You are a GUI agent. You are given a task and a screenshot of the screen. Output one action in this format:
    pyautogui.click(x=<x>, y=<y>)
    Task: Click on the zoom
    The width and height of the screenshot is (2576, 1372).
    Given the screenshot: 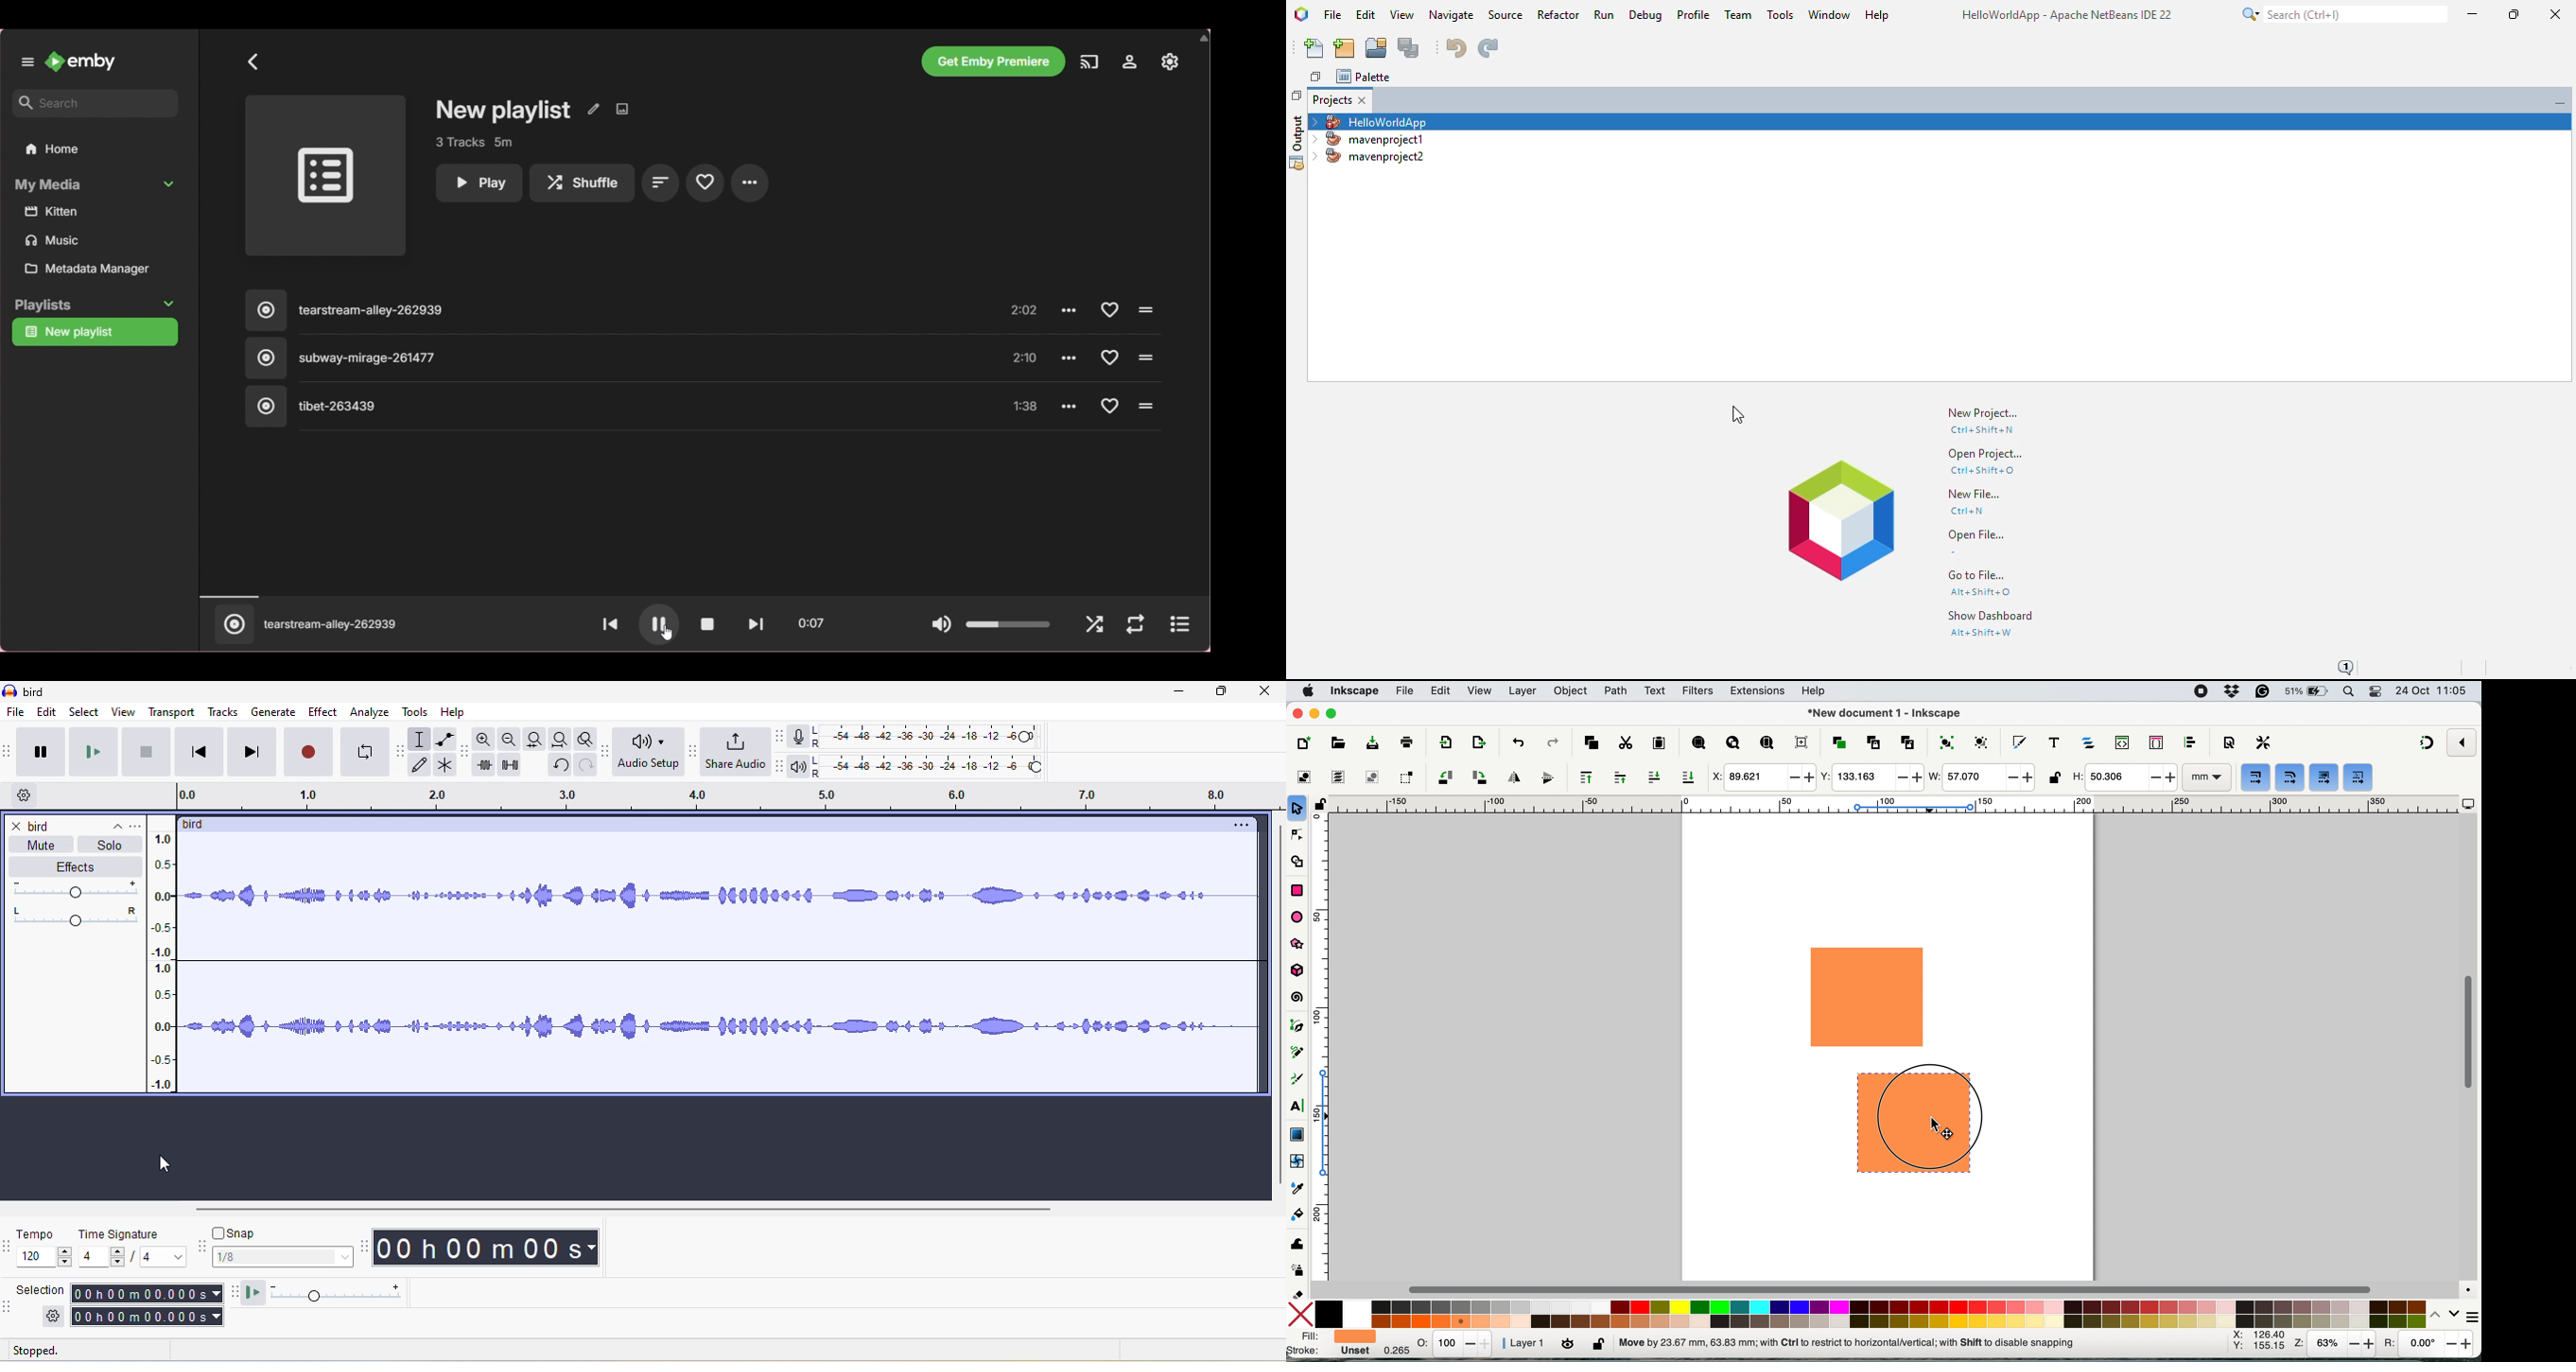 What is the action you would take?
    pyautogui.click(x=2335, y=1345)
    